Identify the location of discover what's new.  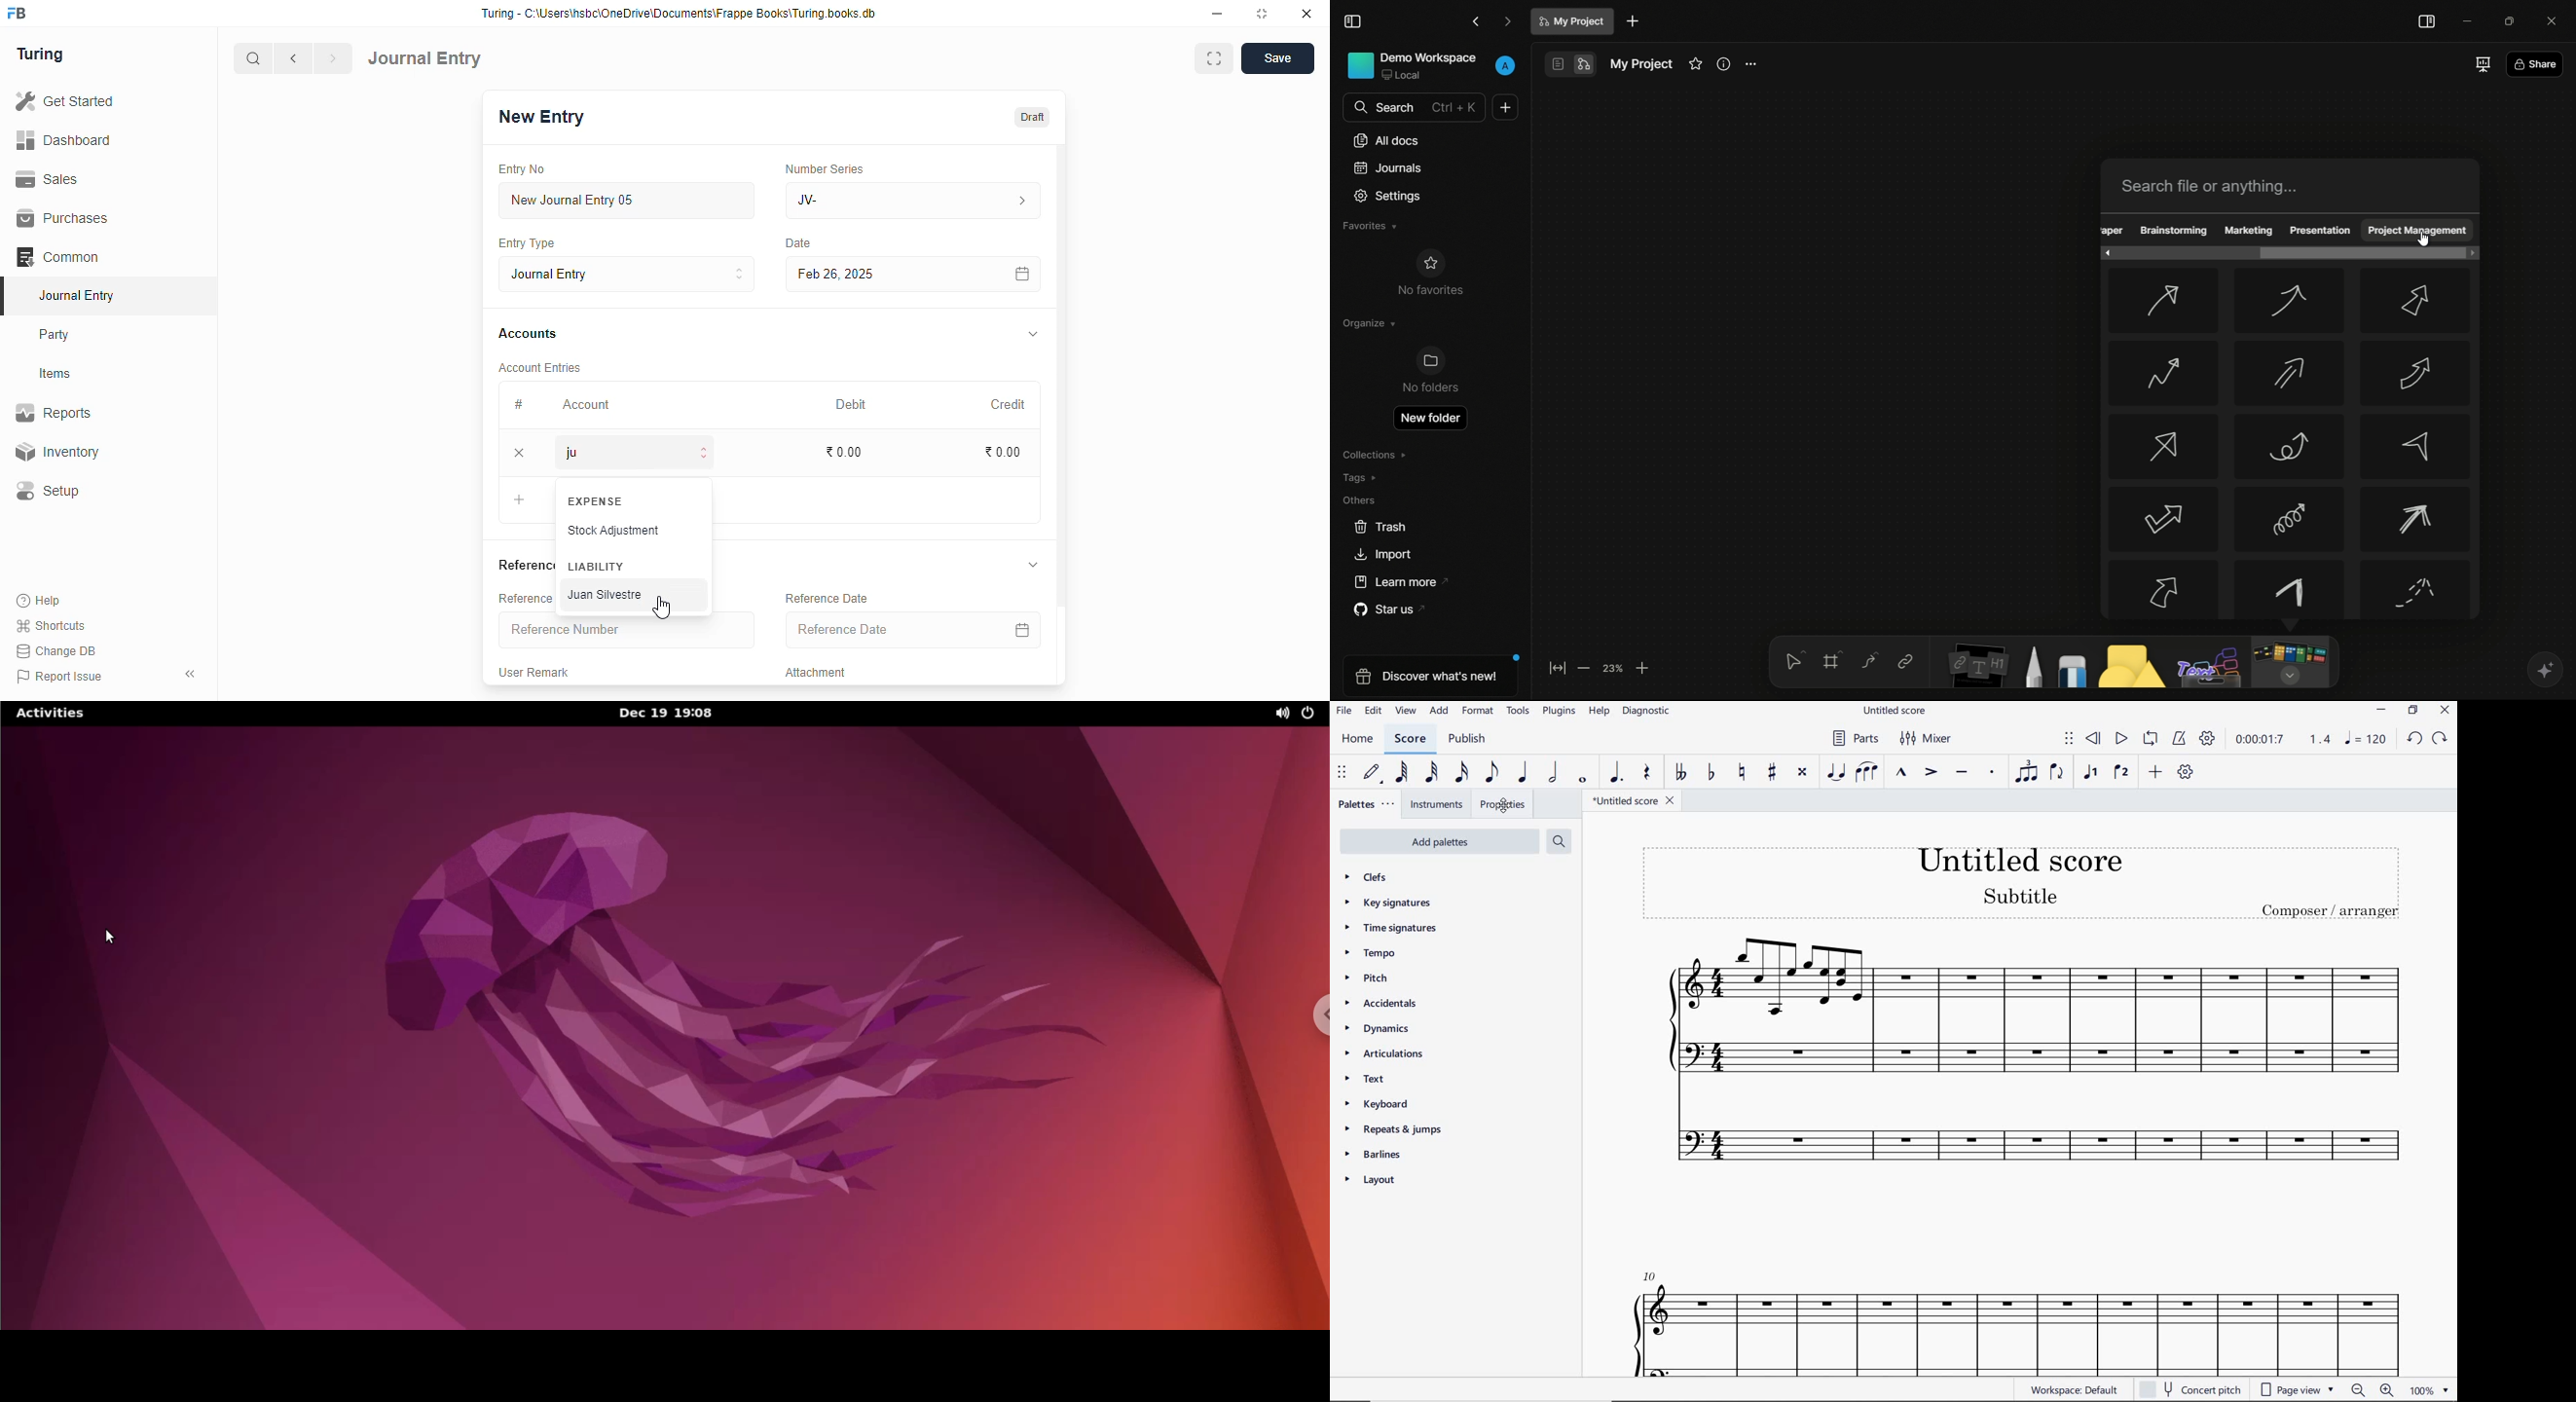
(1434, 675).